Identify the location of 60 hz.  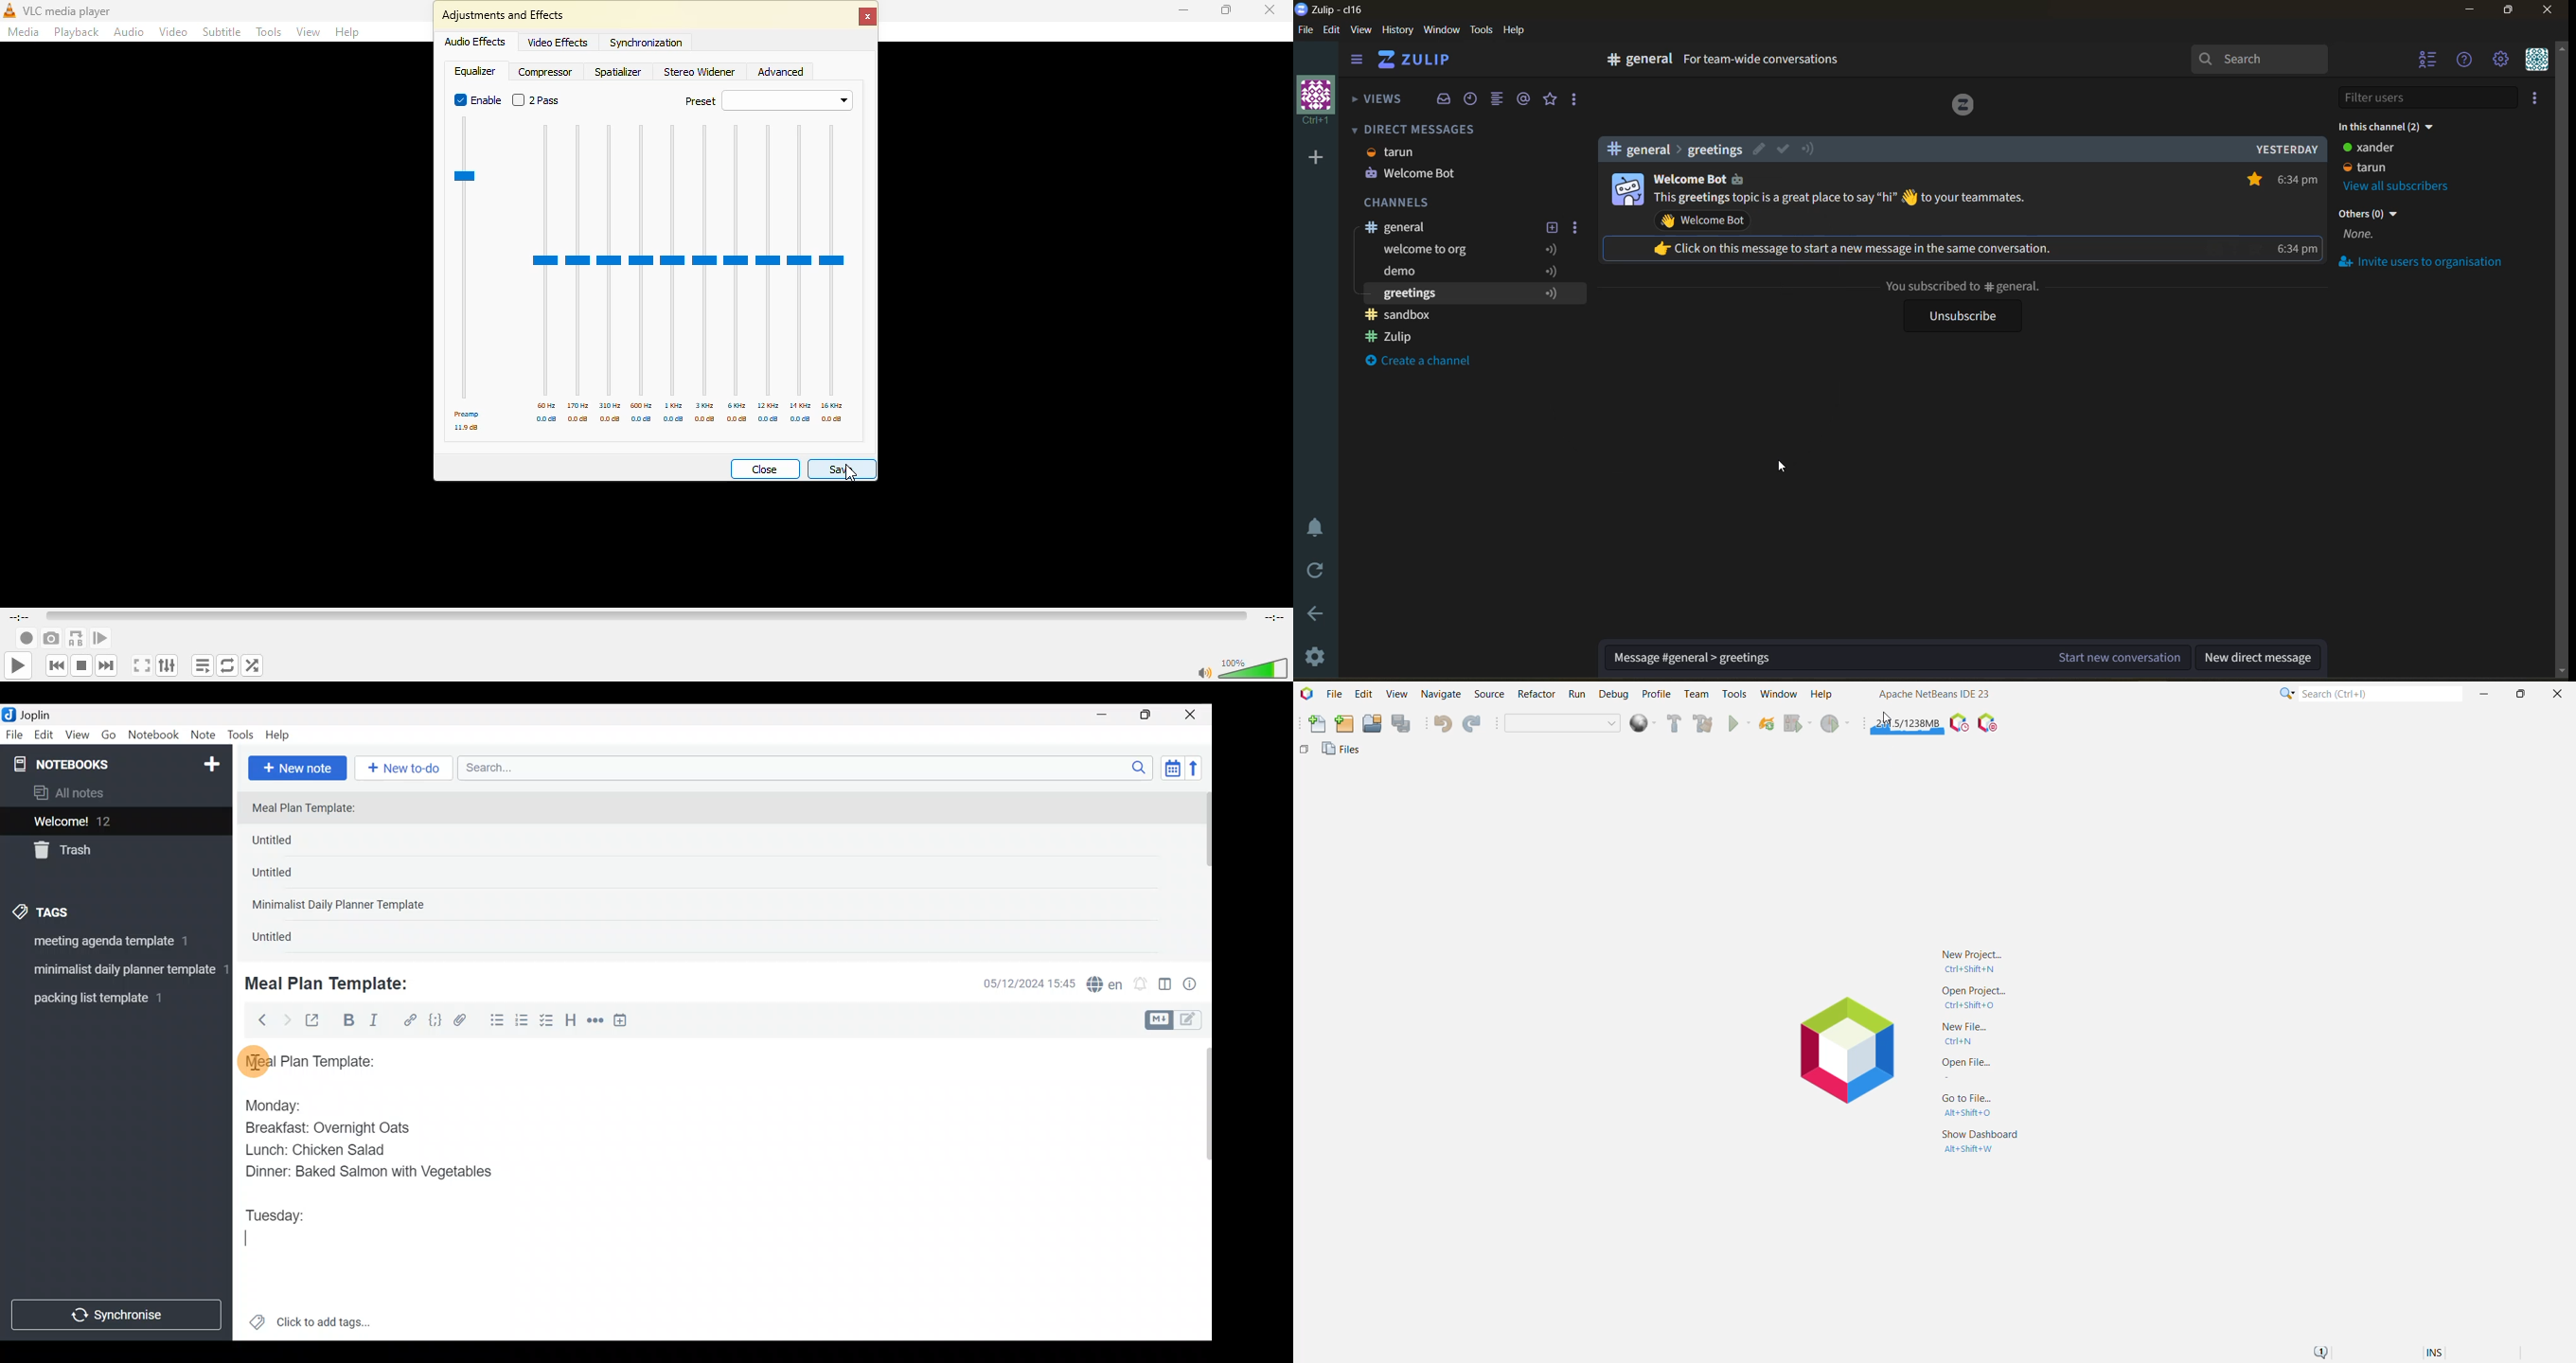
(546, 406).